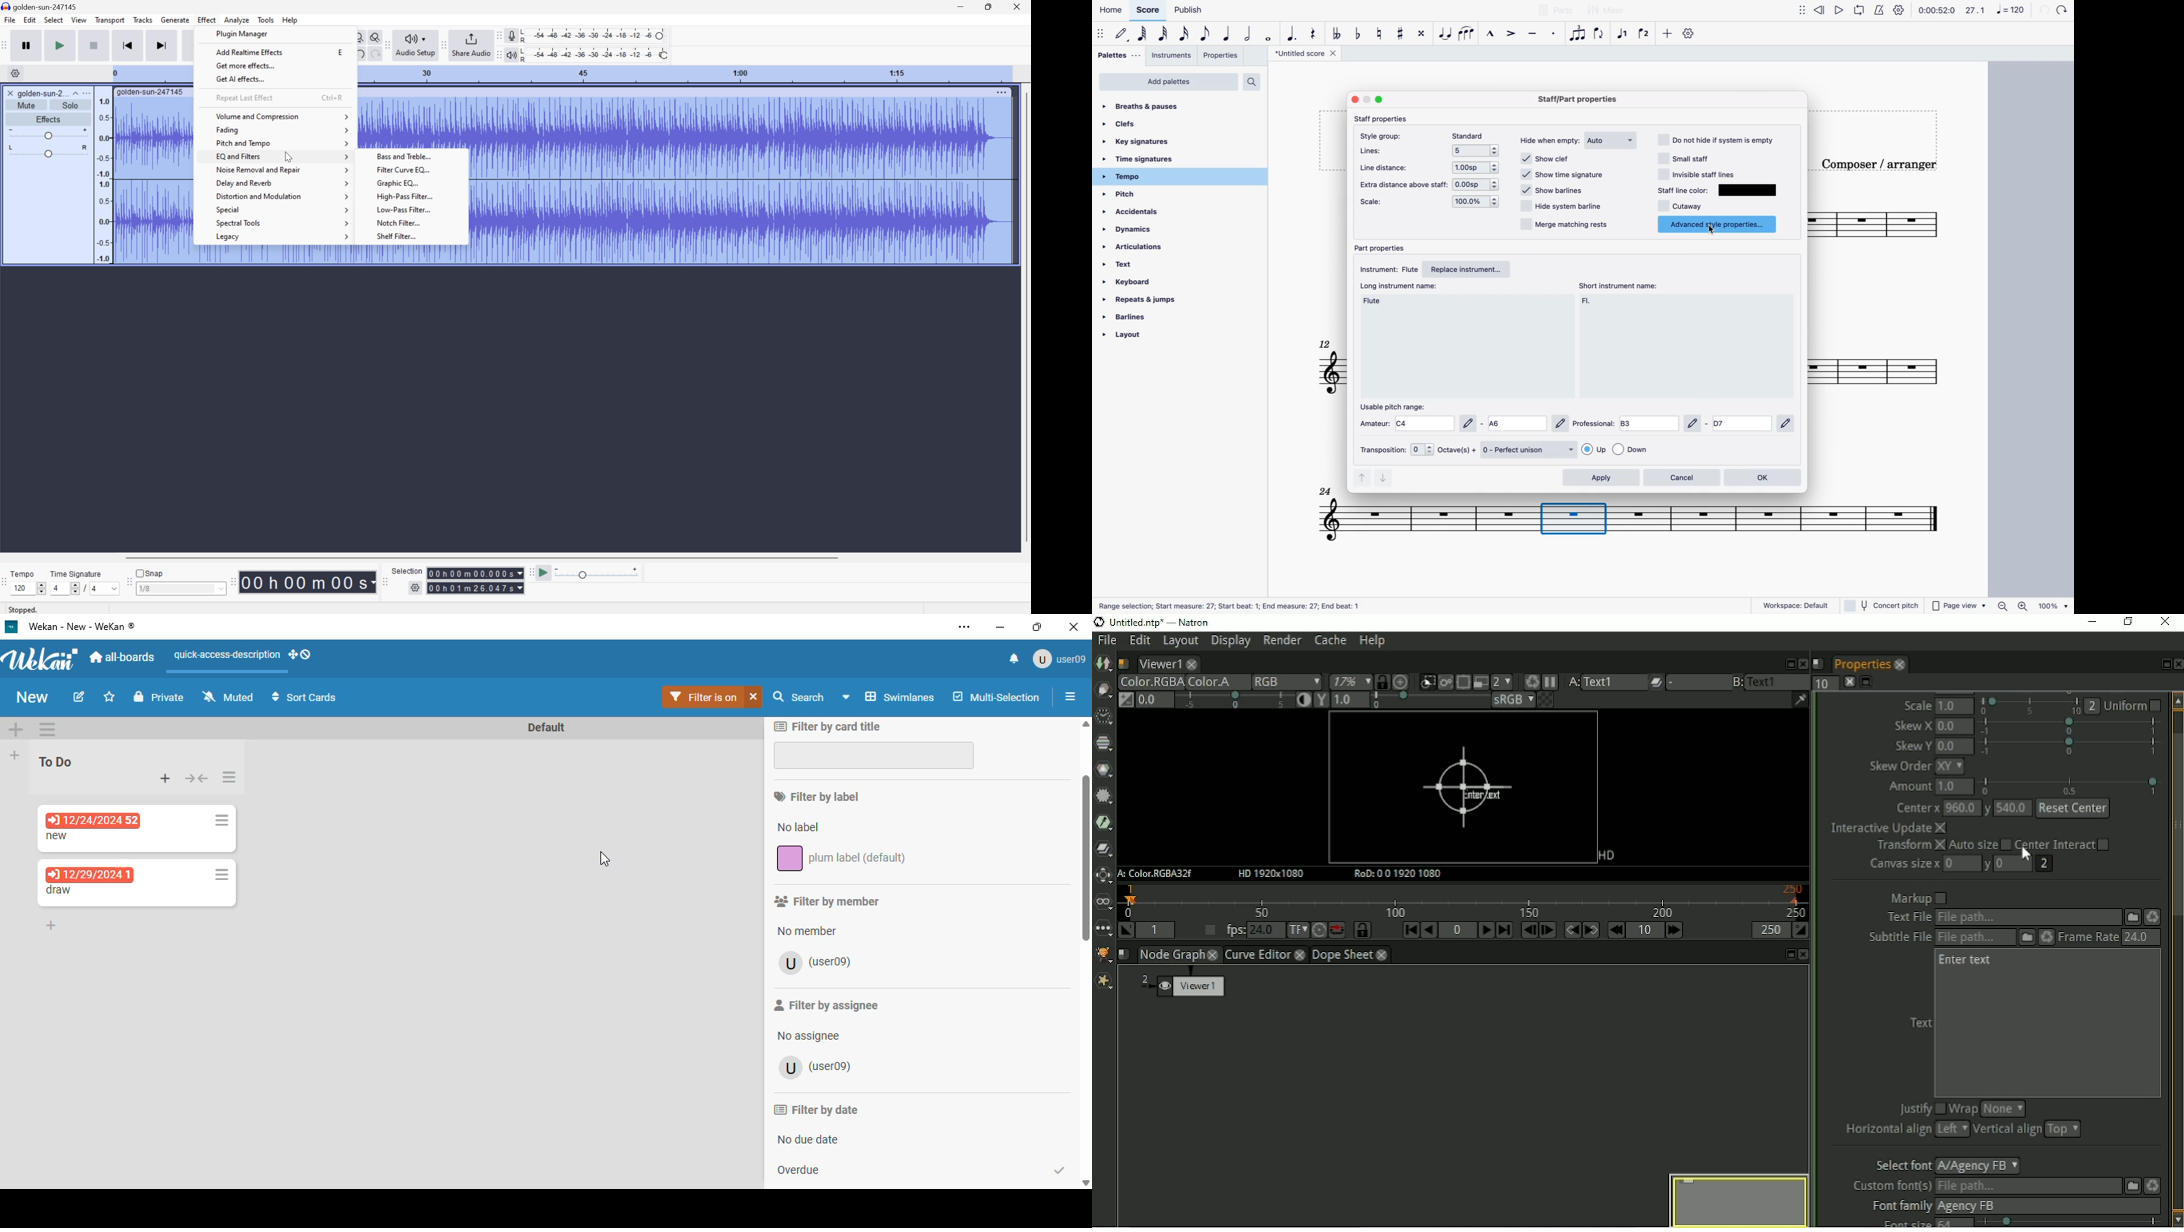 This screenshot has width=2184, height=1232. I want to click on golden-sun-2..., so click(48, 93).